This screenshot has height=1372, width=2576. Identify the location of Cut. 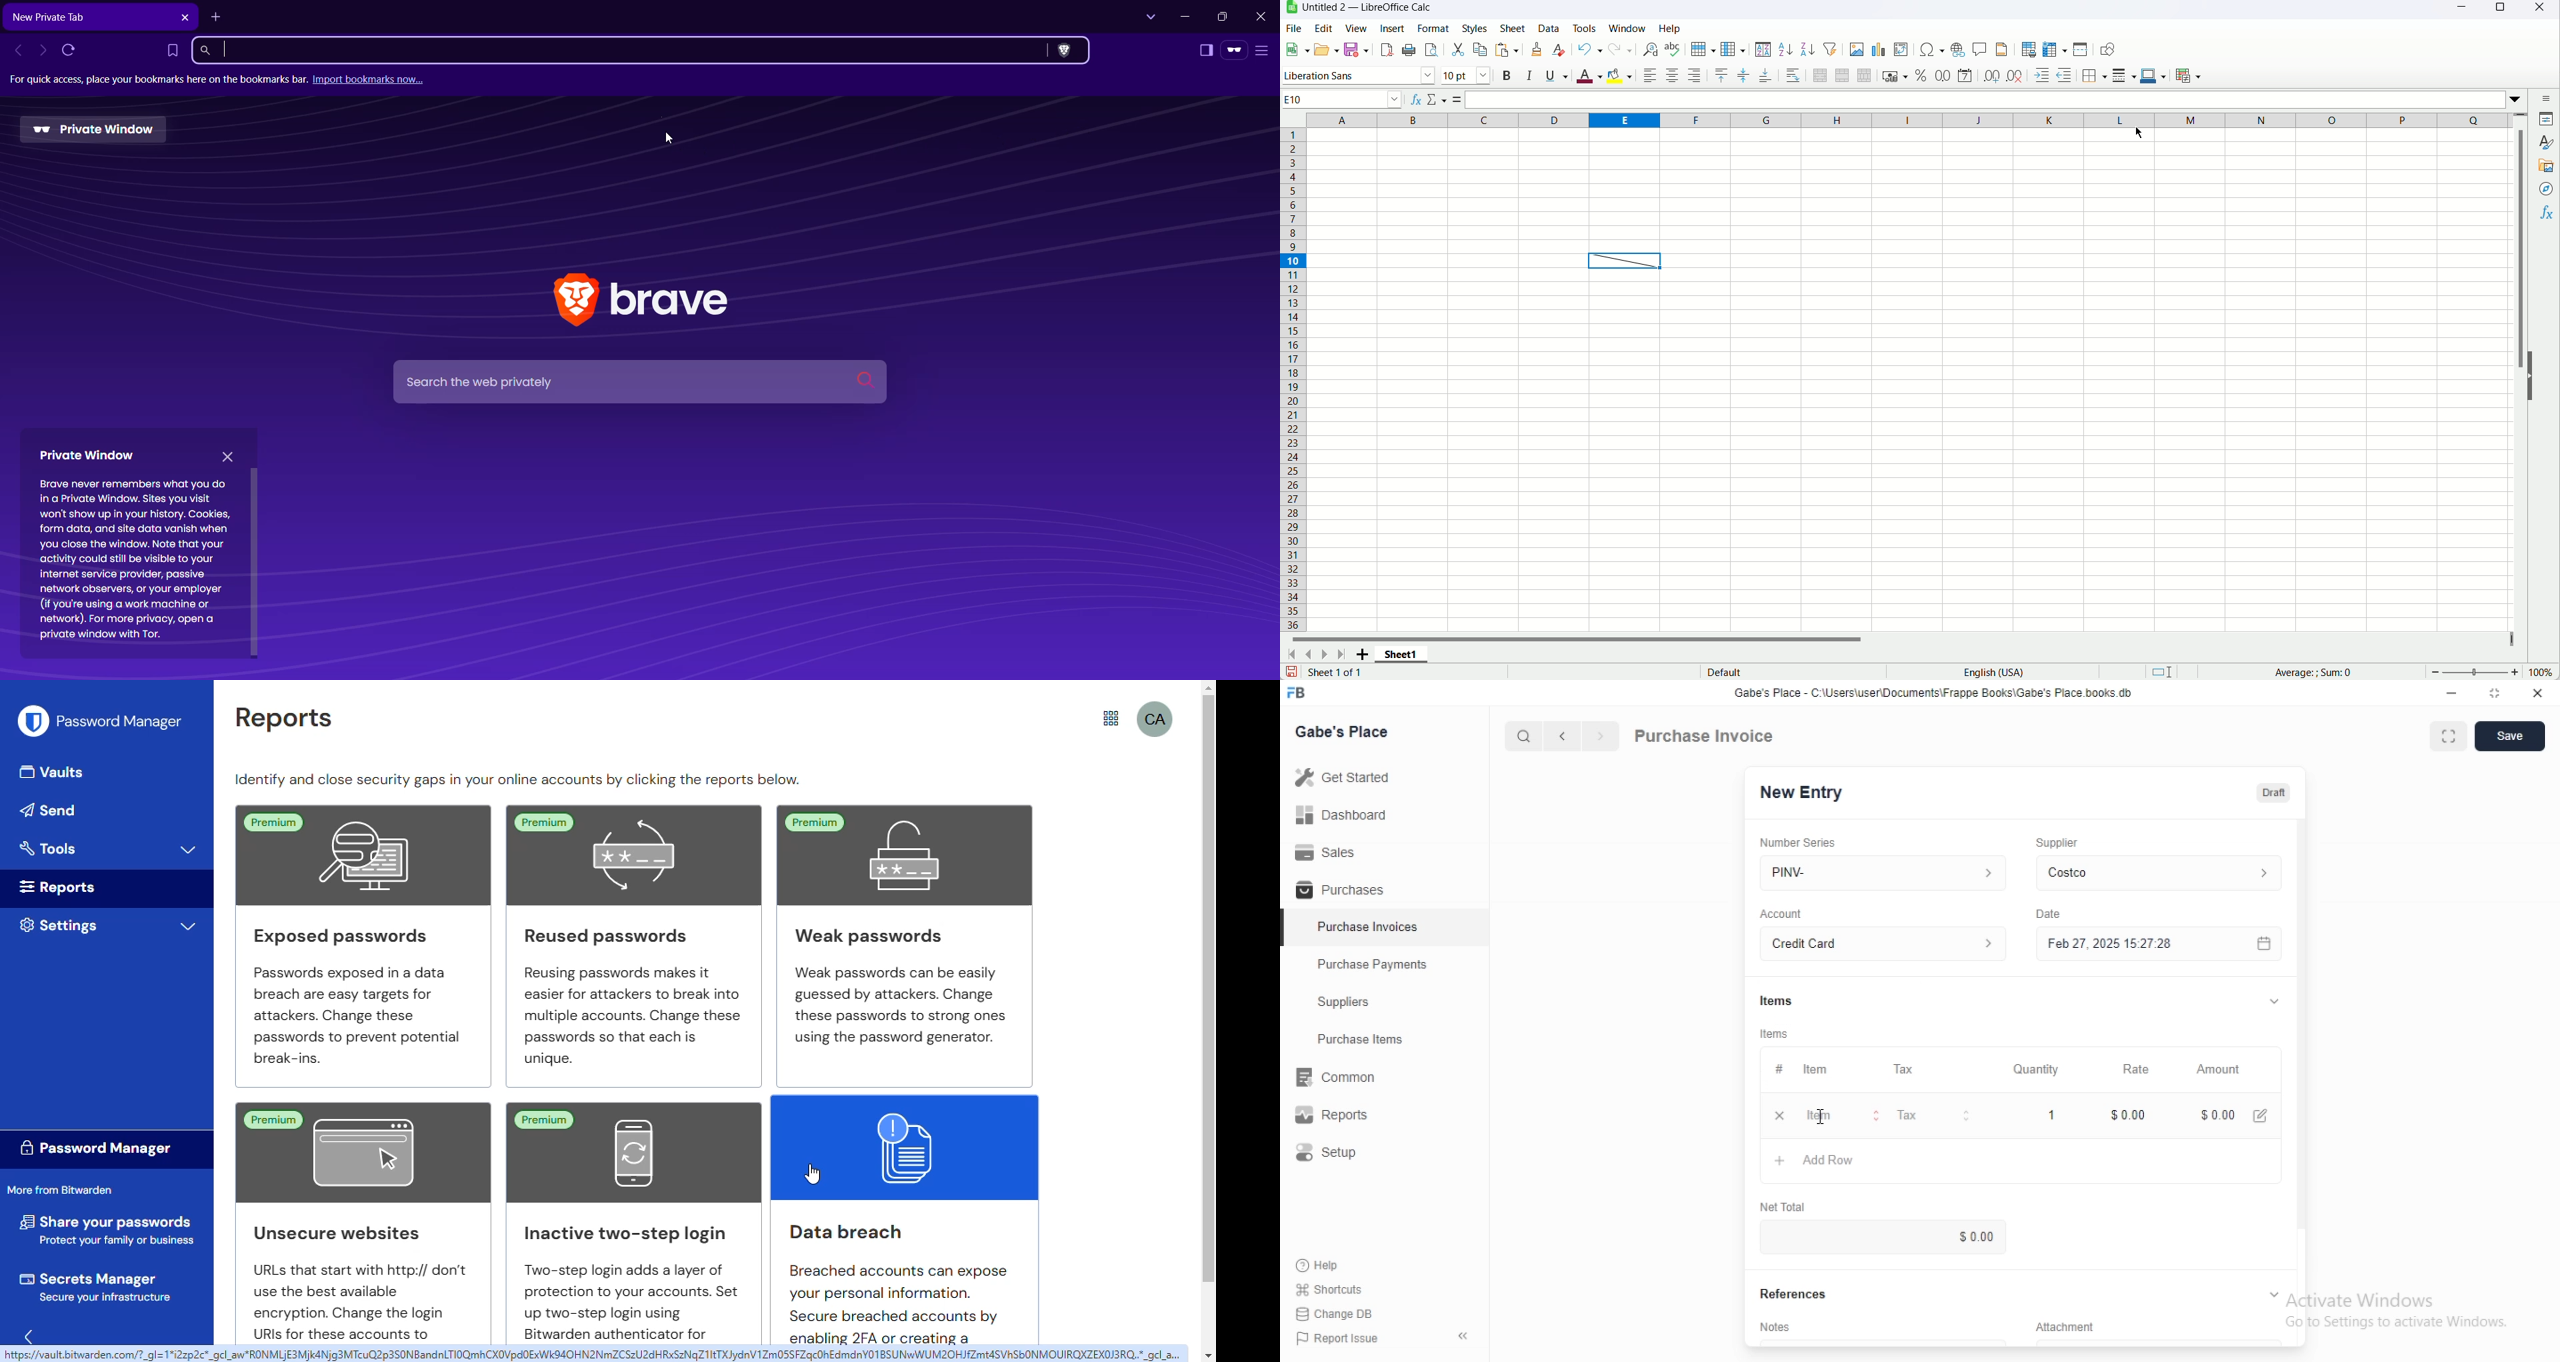
(1458, 49).